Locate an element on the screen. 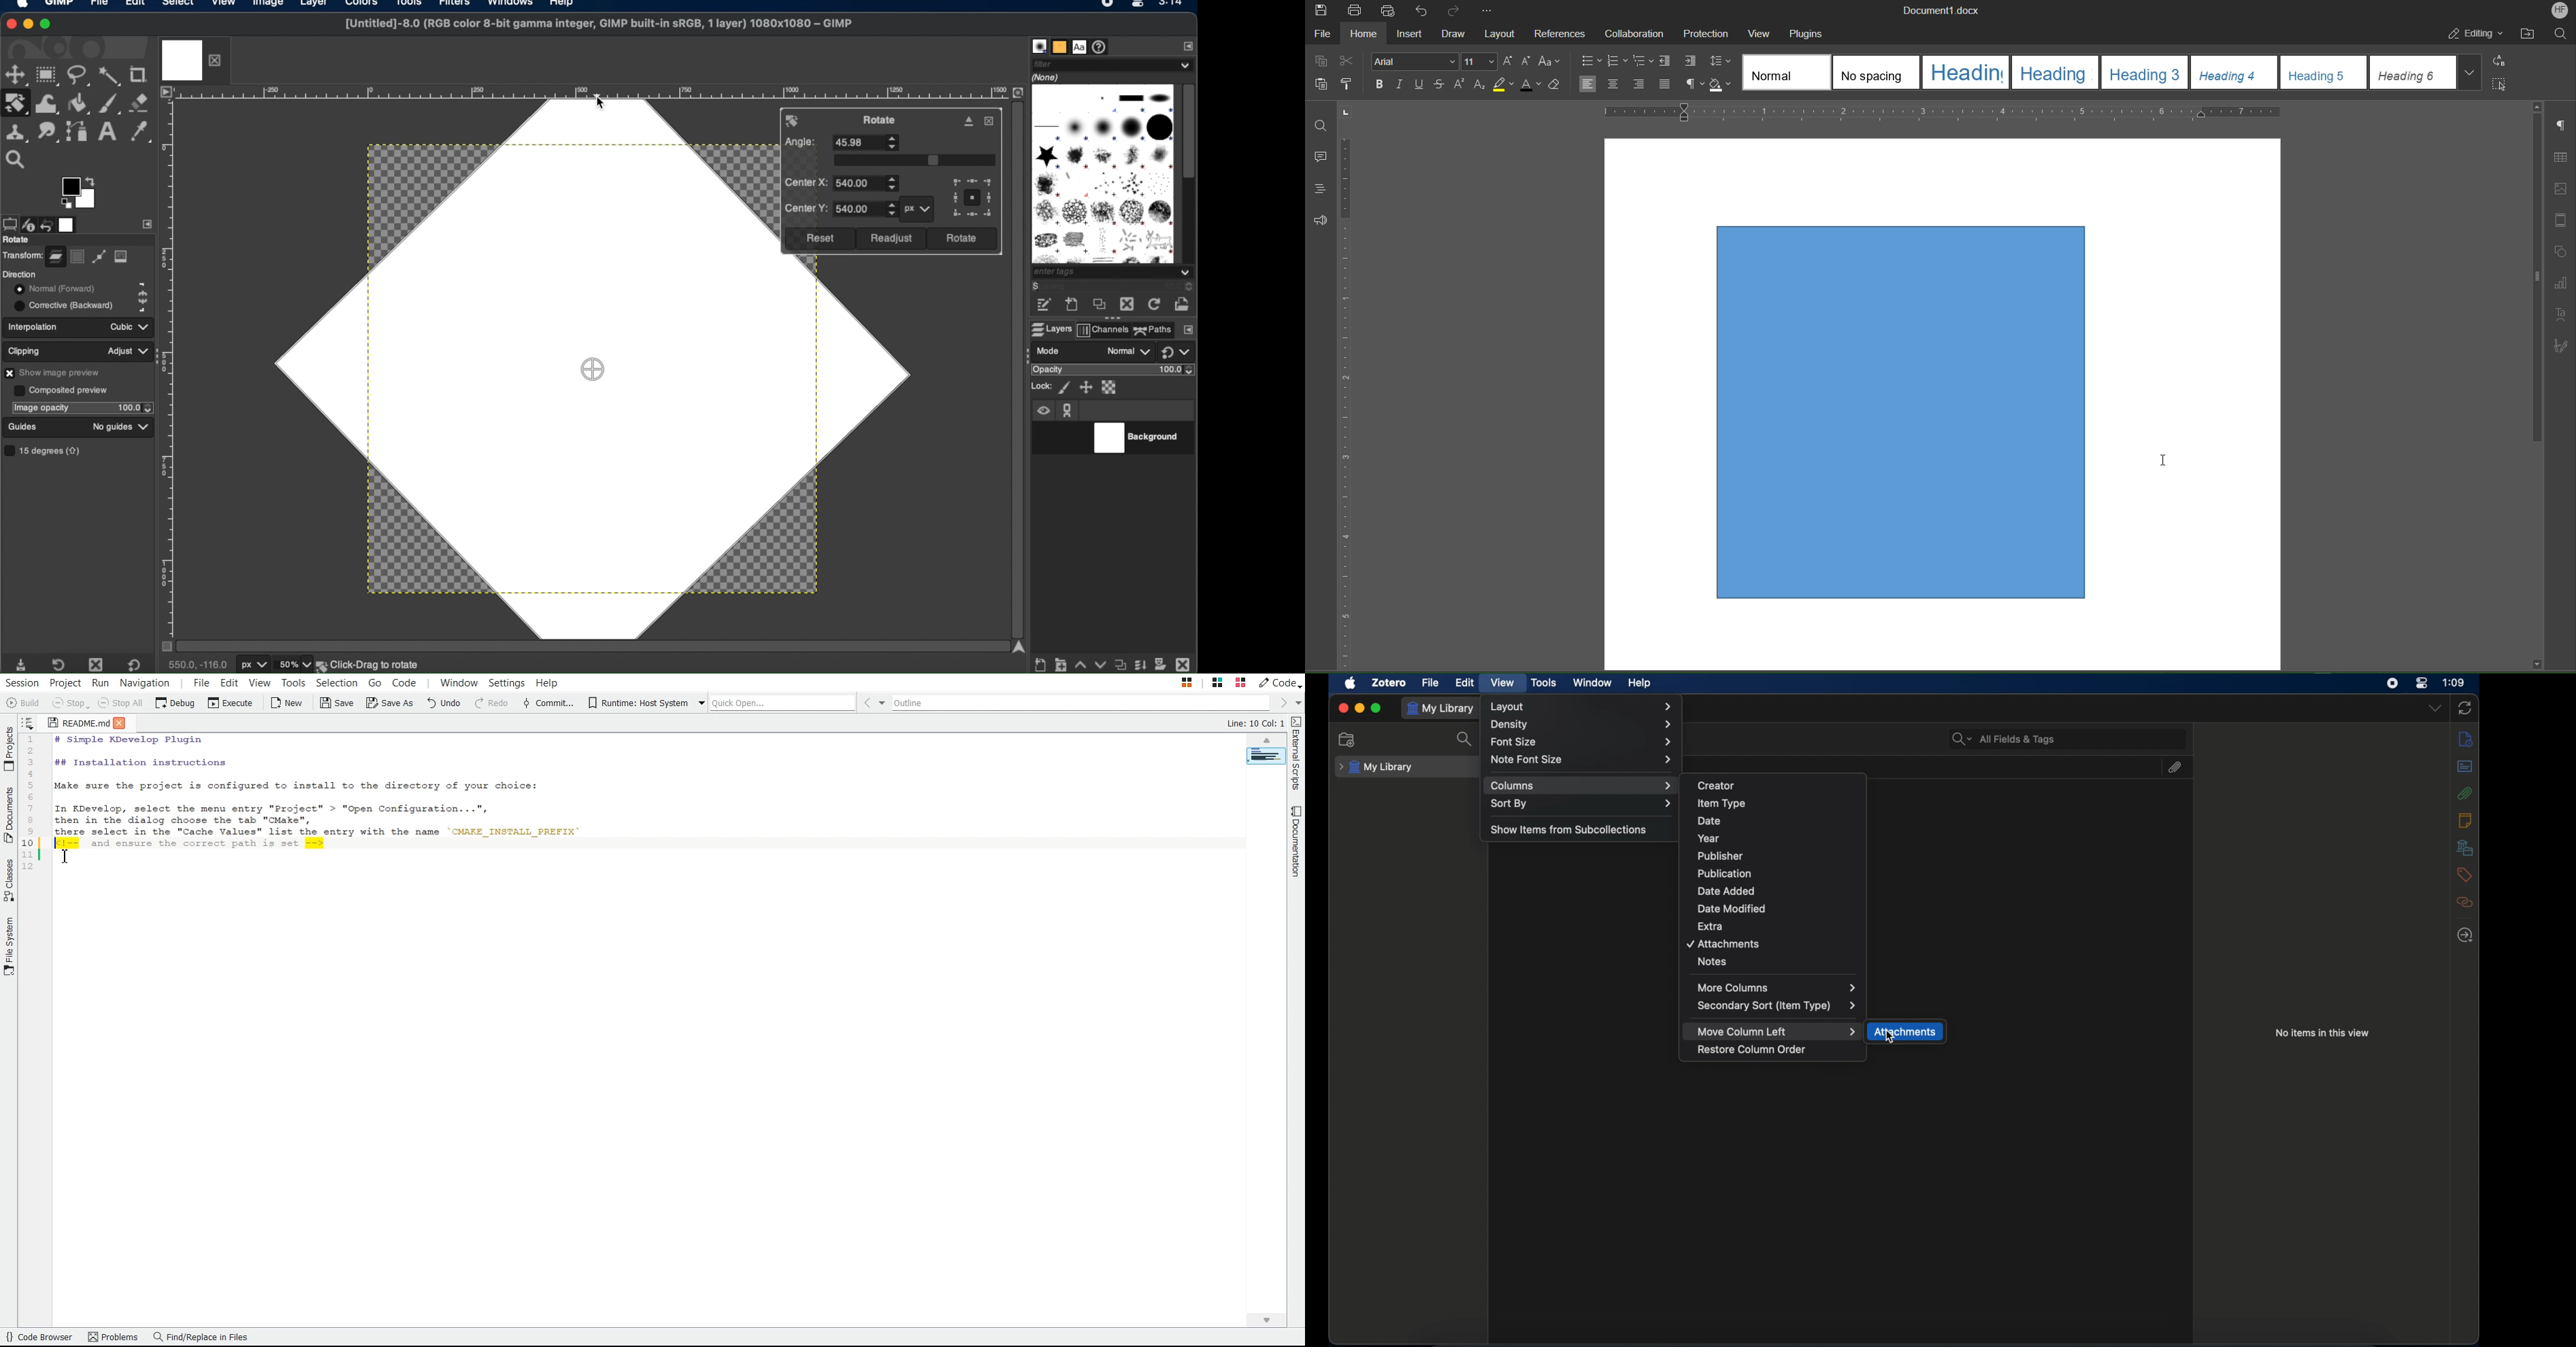 Image resolution: width=2576 pixels, height=1372 pixels. my library is located at coordinates (1443, 708).